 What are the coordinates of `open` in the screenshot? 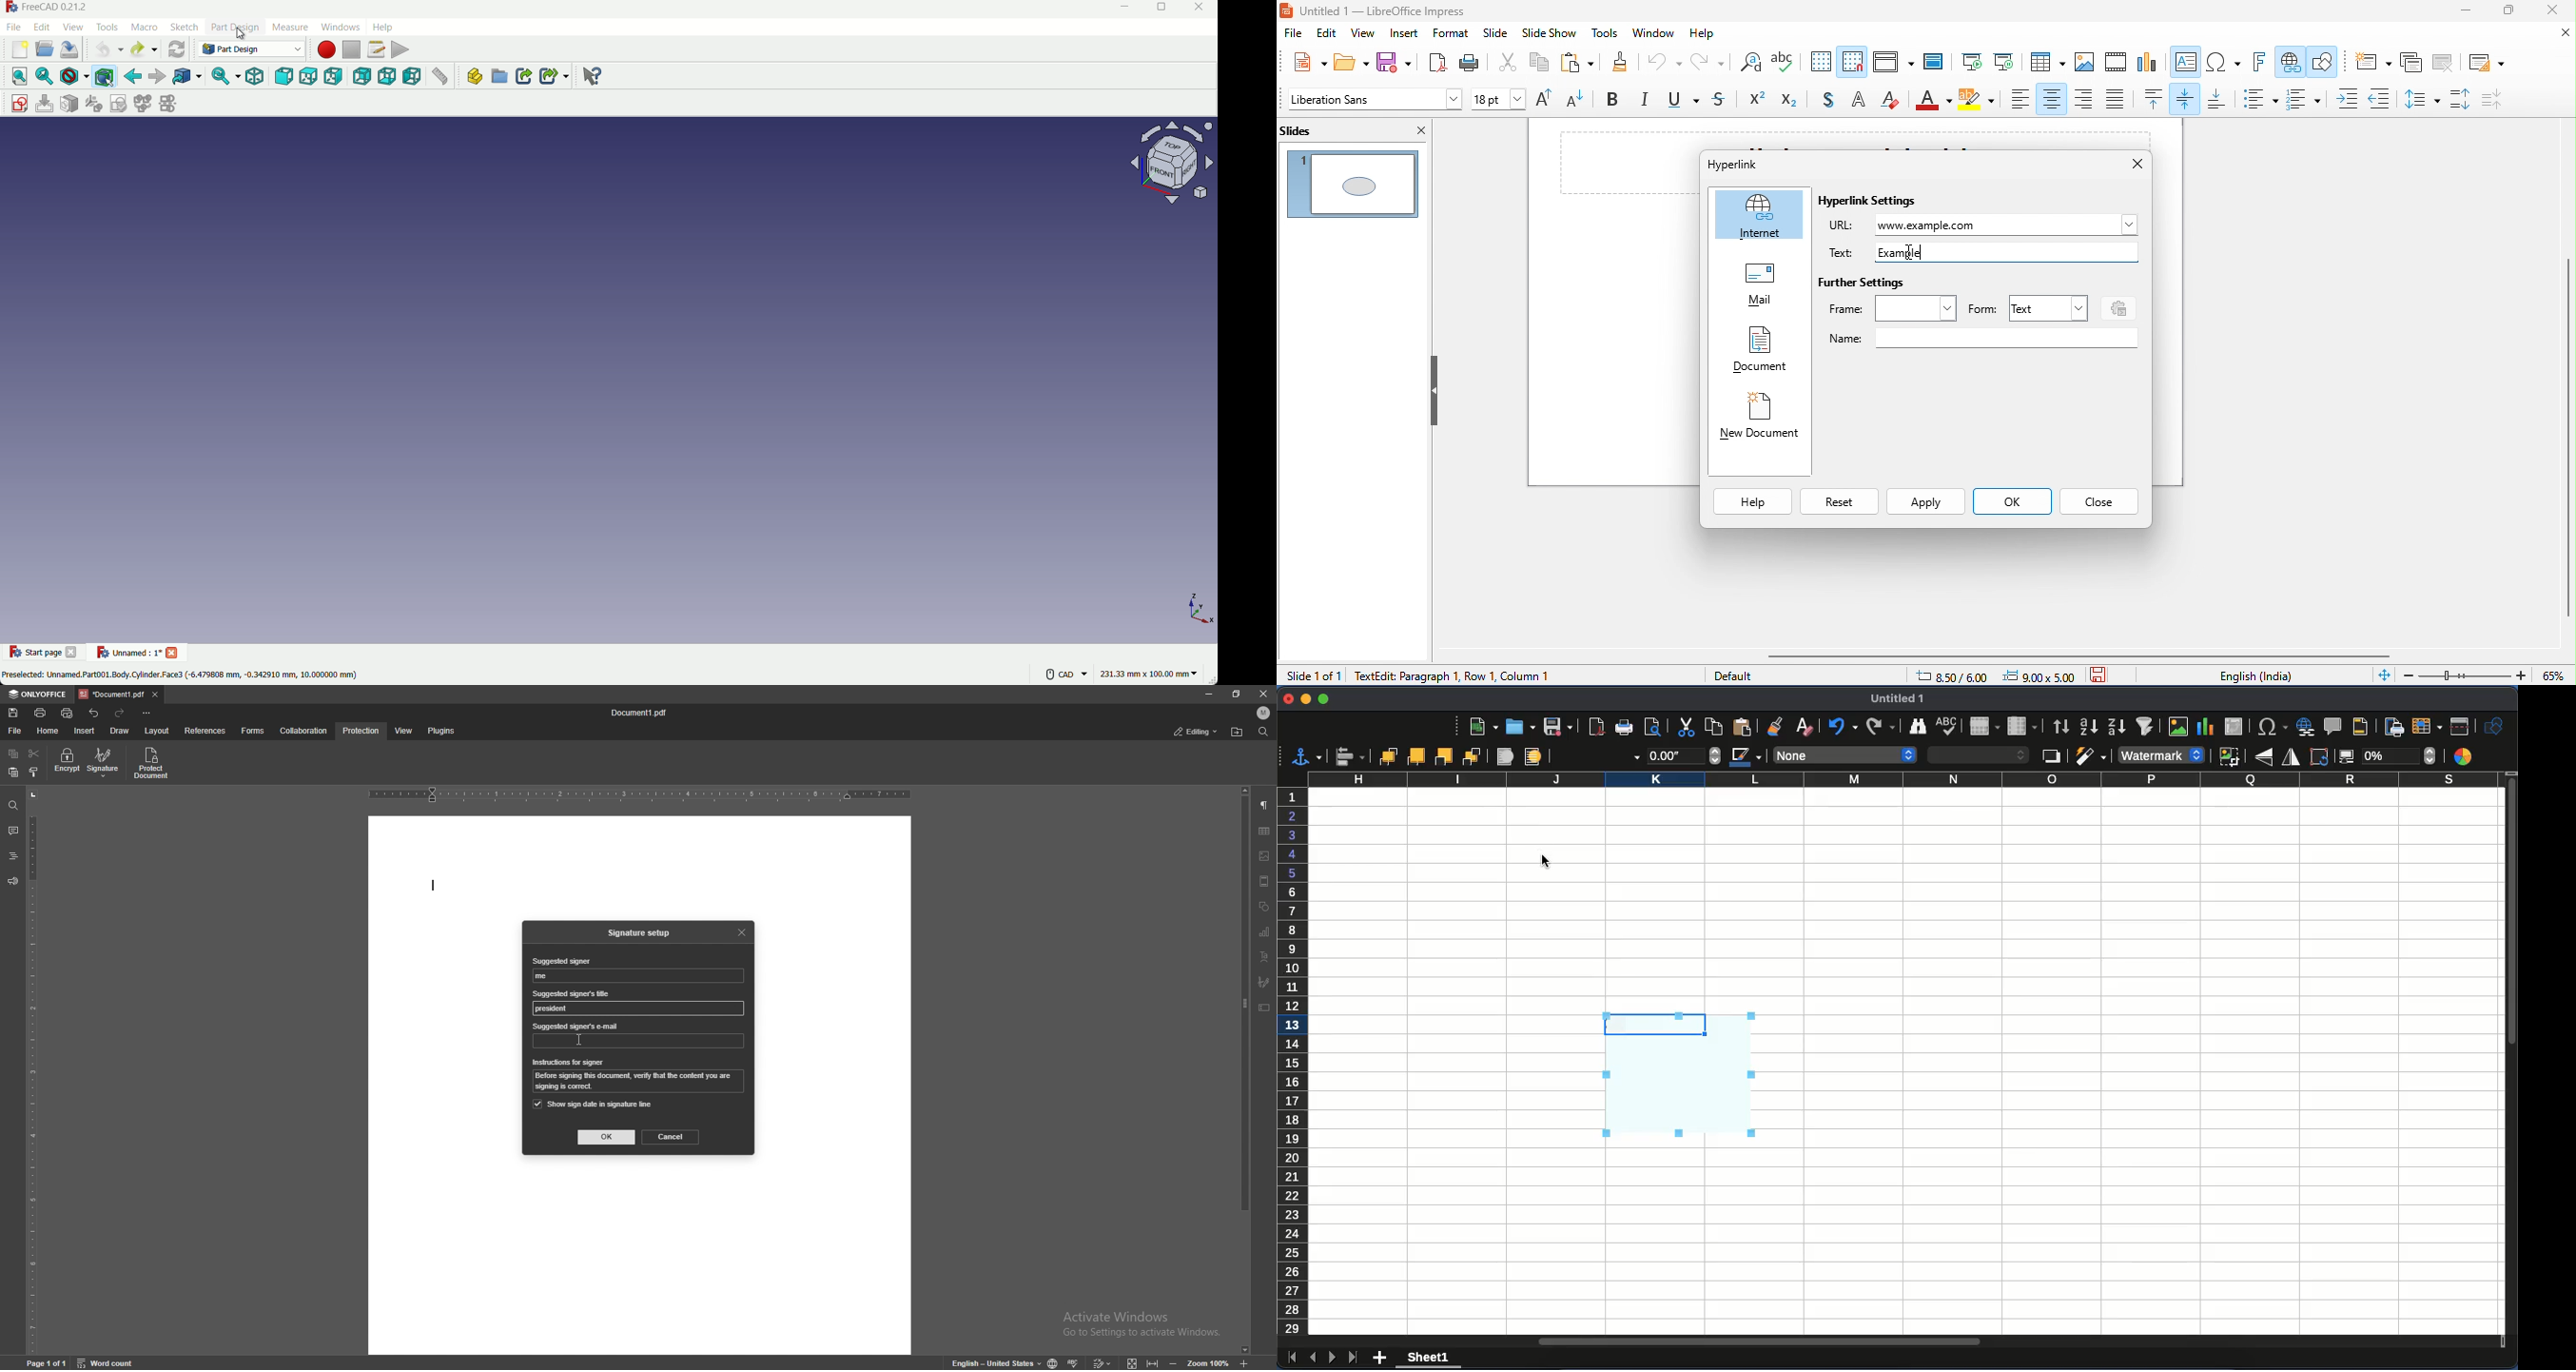 It's located at (1521, 728).